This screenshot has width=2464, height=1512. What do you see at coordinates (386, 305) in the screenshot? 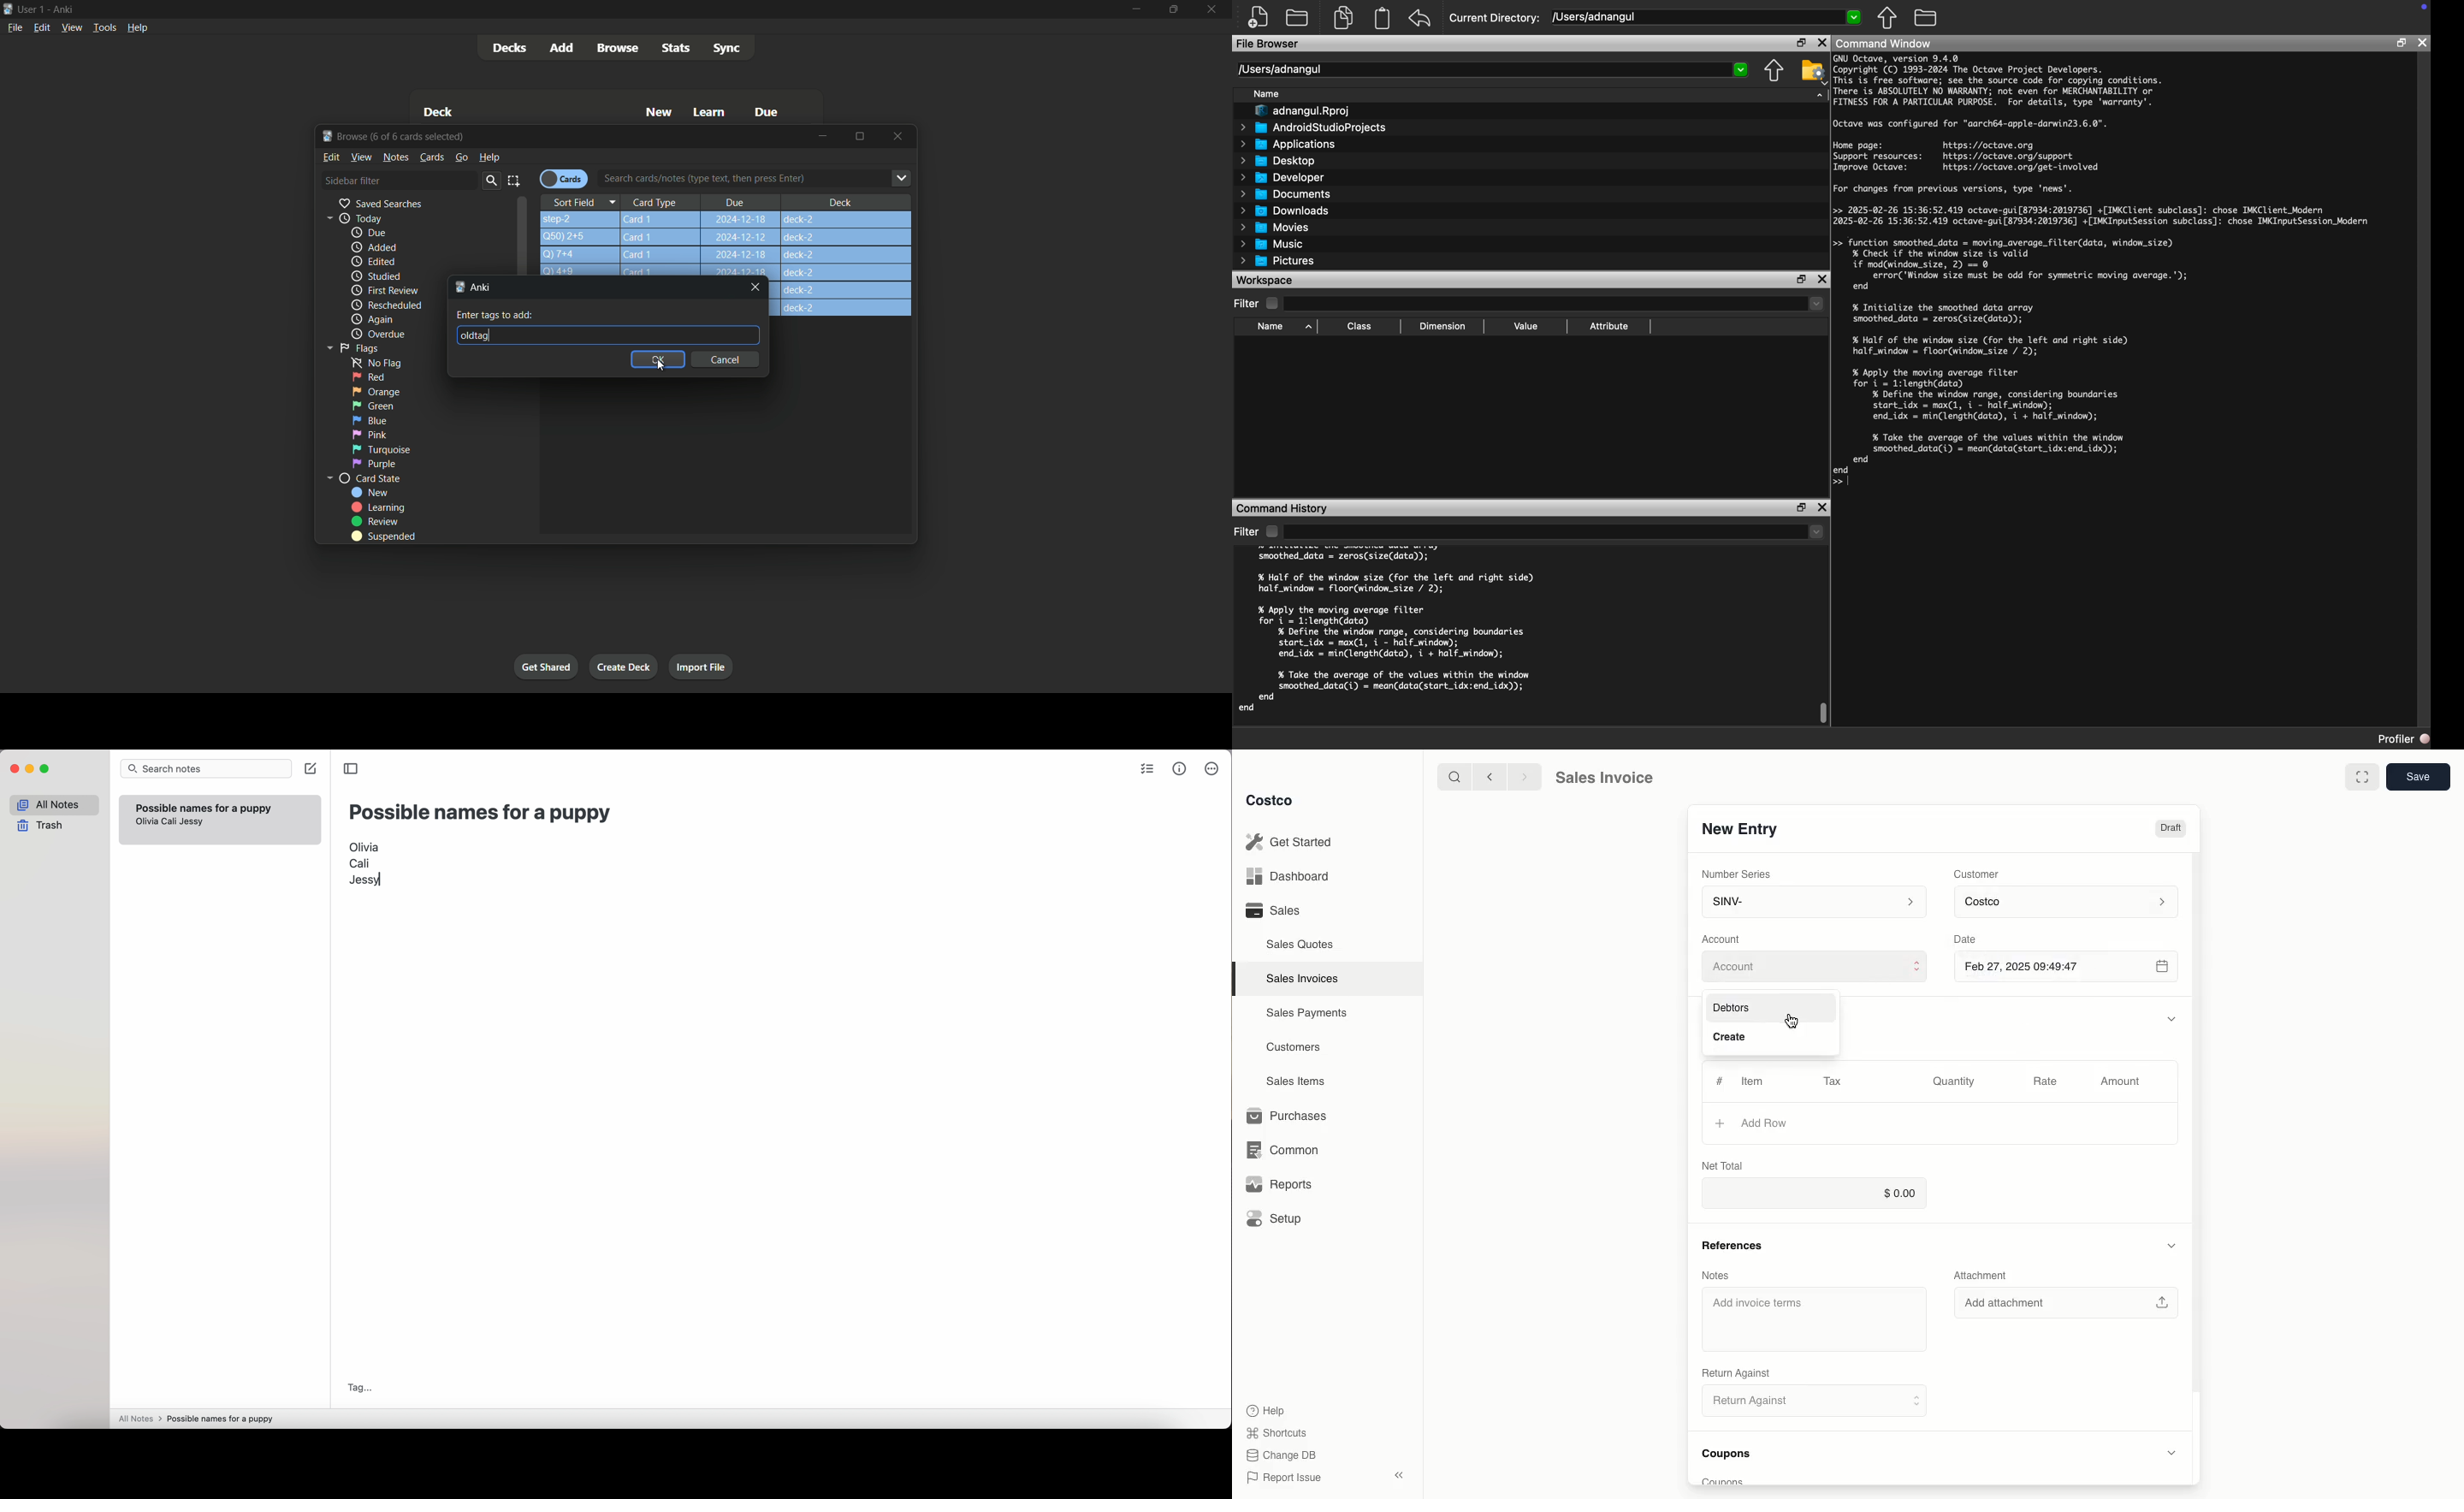
I see `Rescheduled` at bounding box center [386, 305].